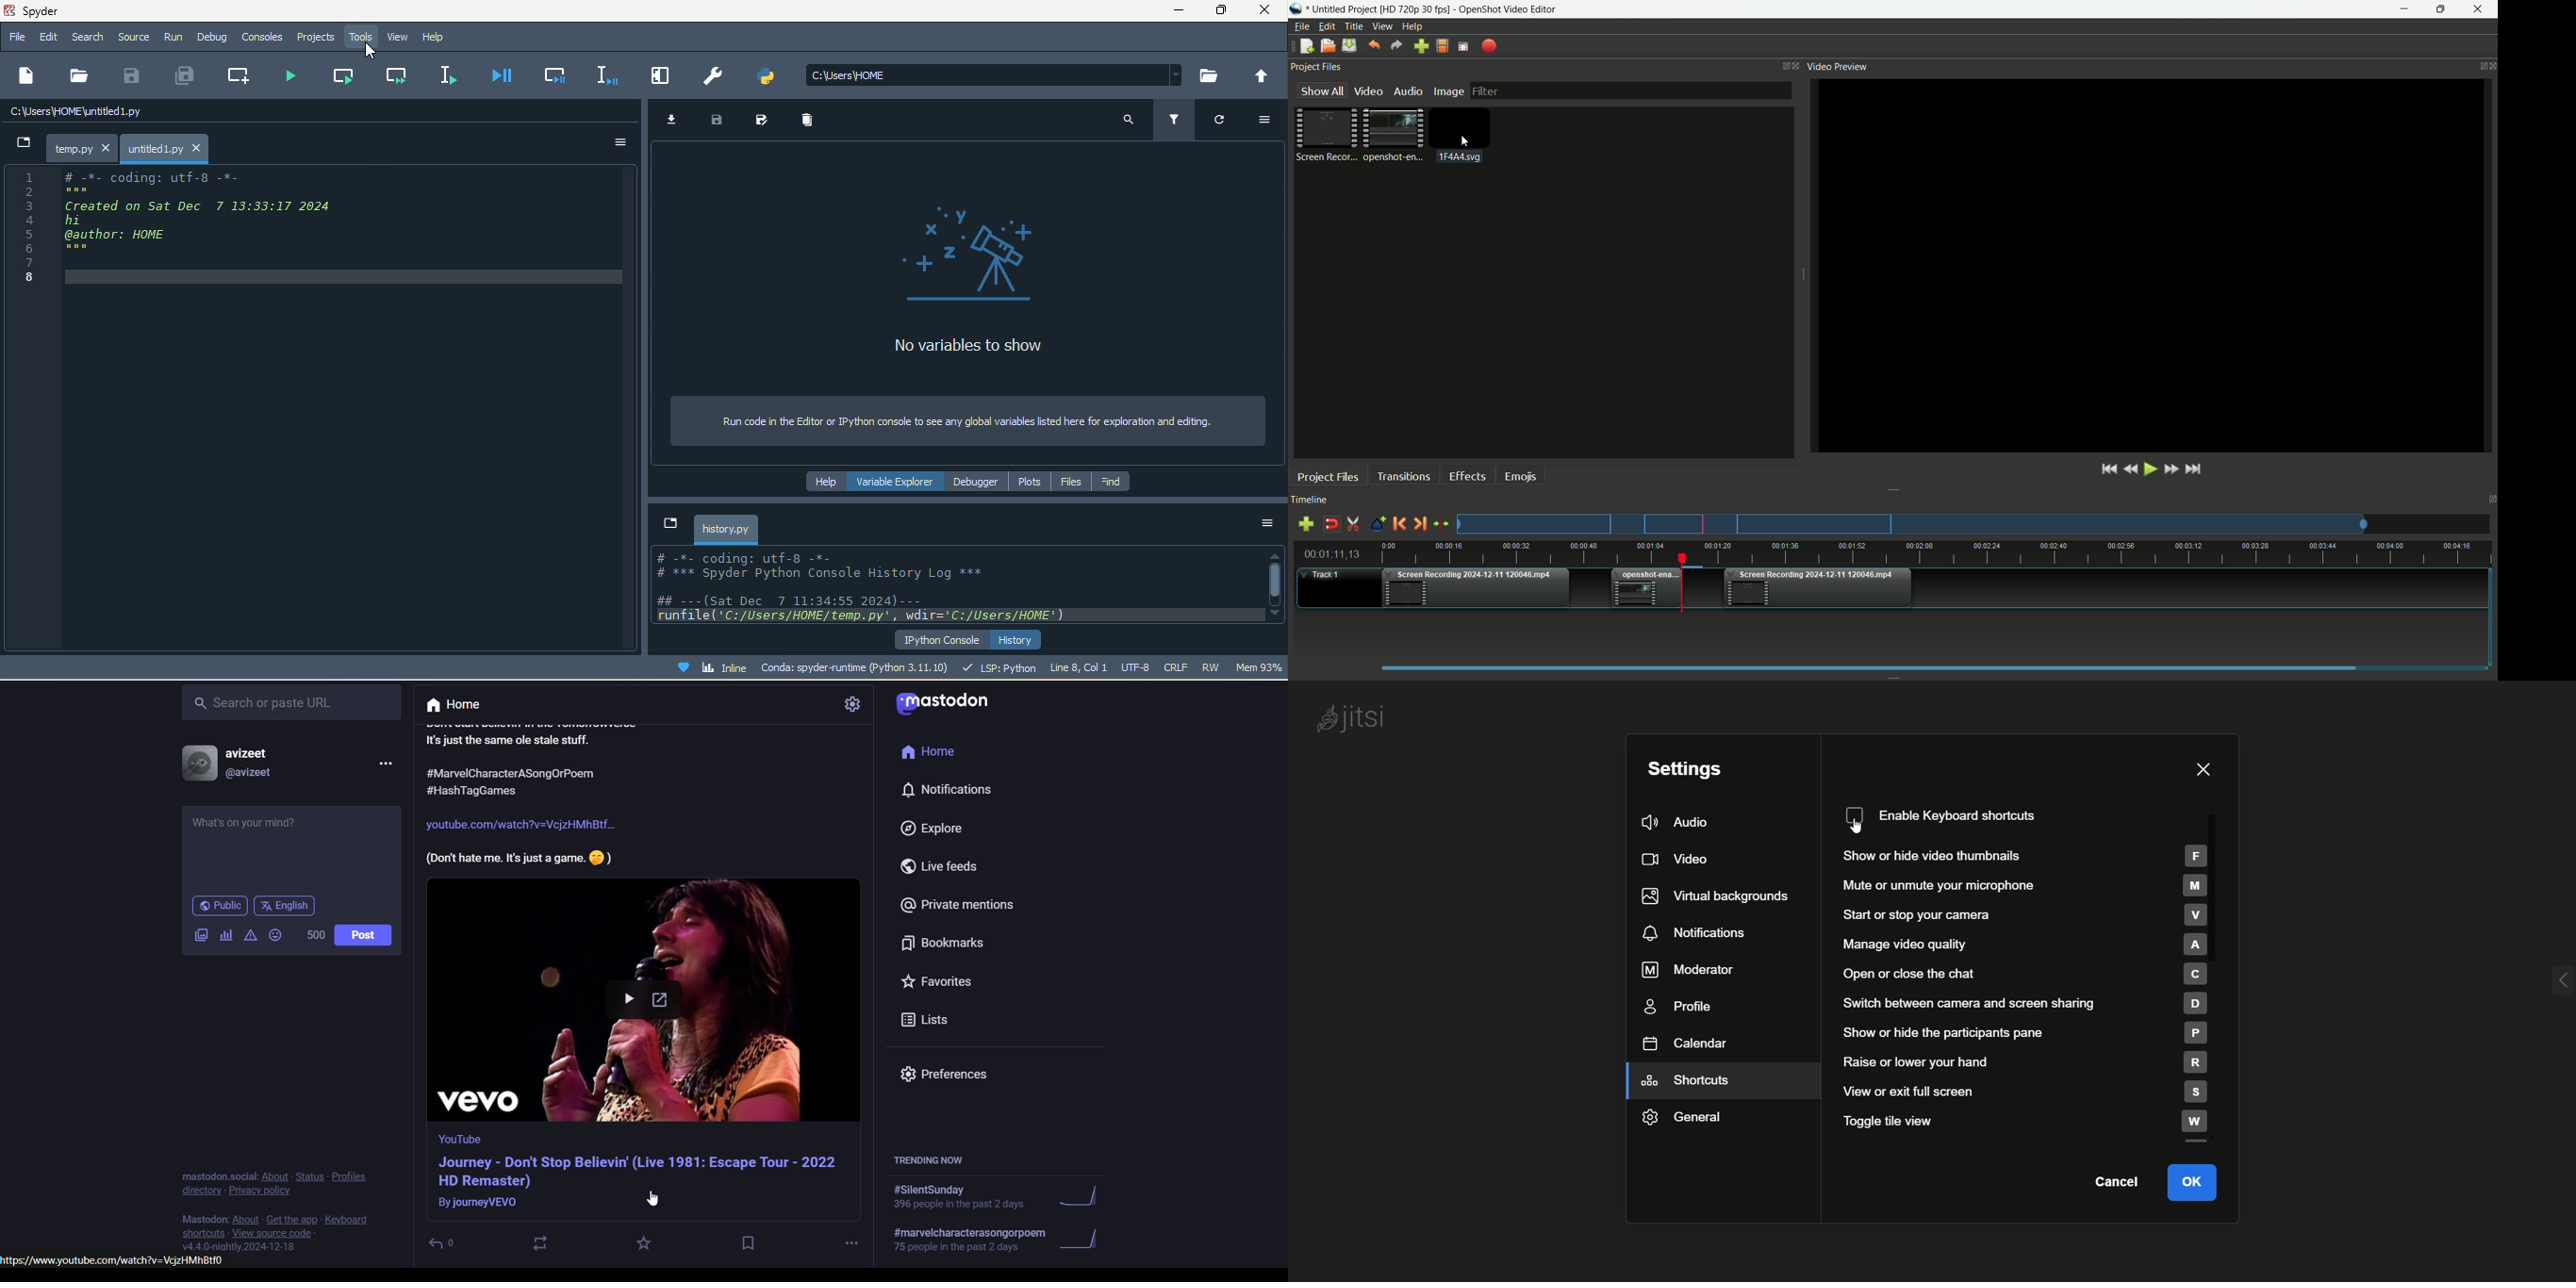 Image resolution: width=2576 pixels, height=1288 pixels. What do you see at coordinates (277, 936) in the screenshot?
I see `emoji` at bounding box center [277, 936].